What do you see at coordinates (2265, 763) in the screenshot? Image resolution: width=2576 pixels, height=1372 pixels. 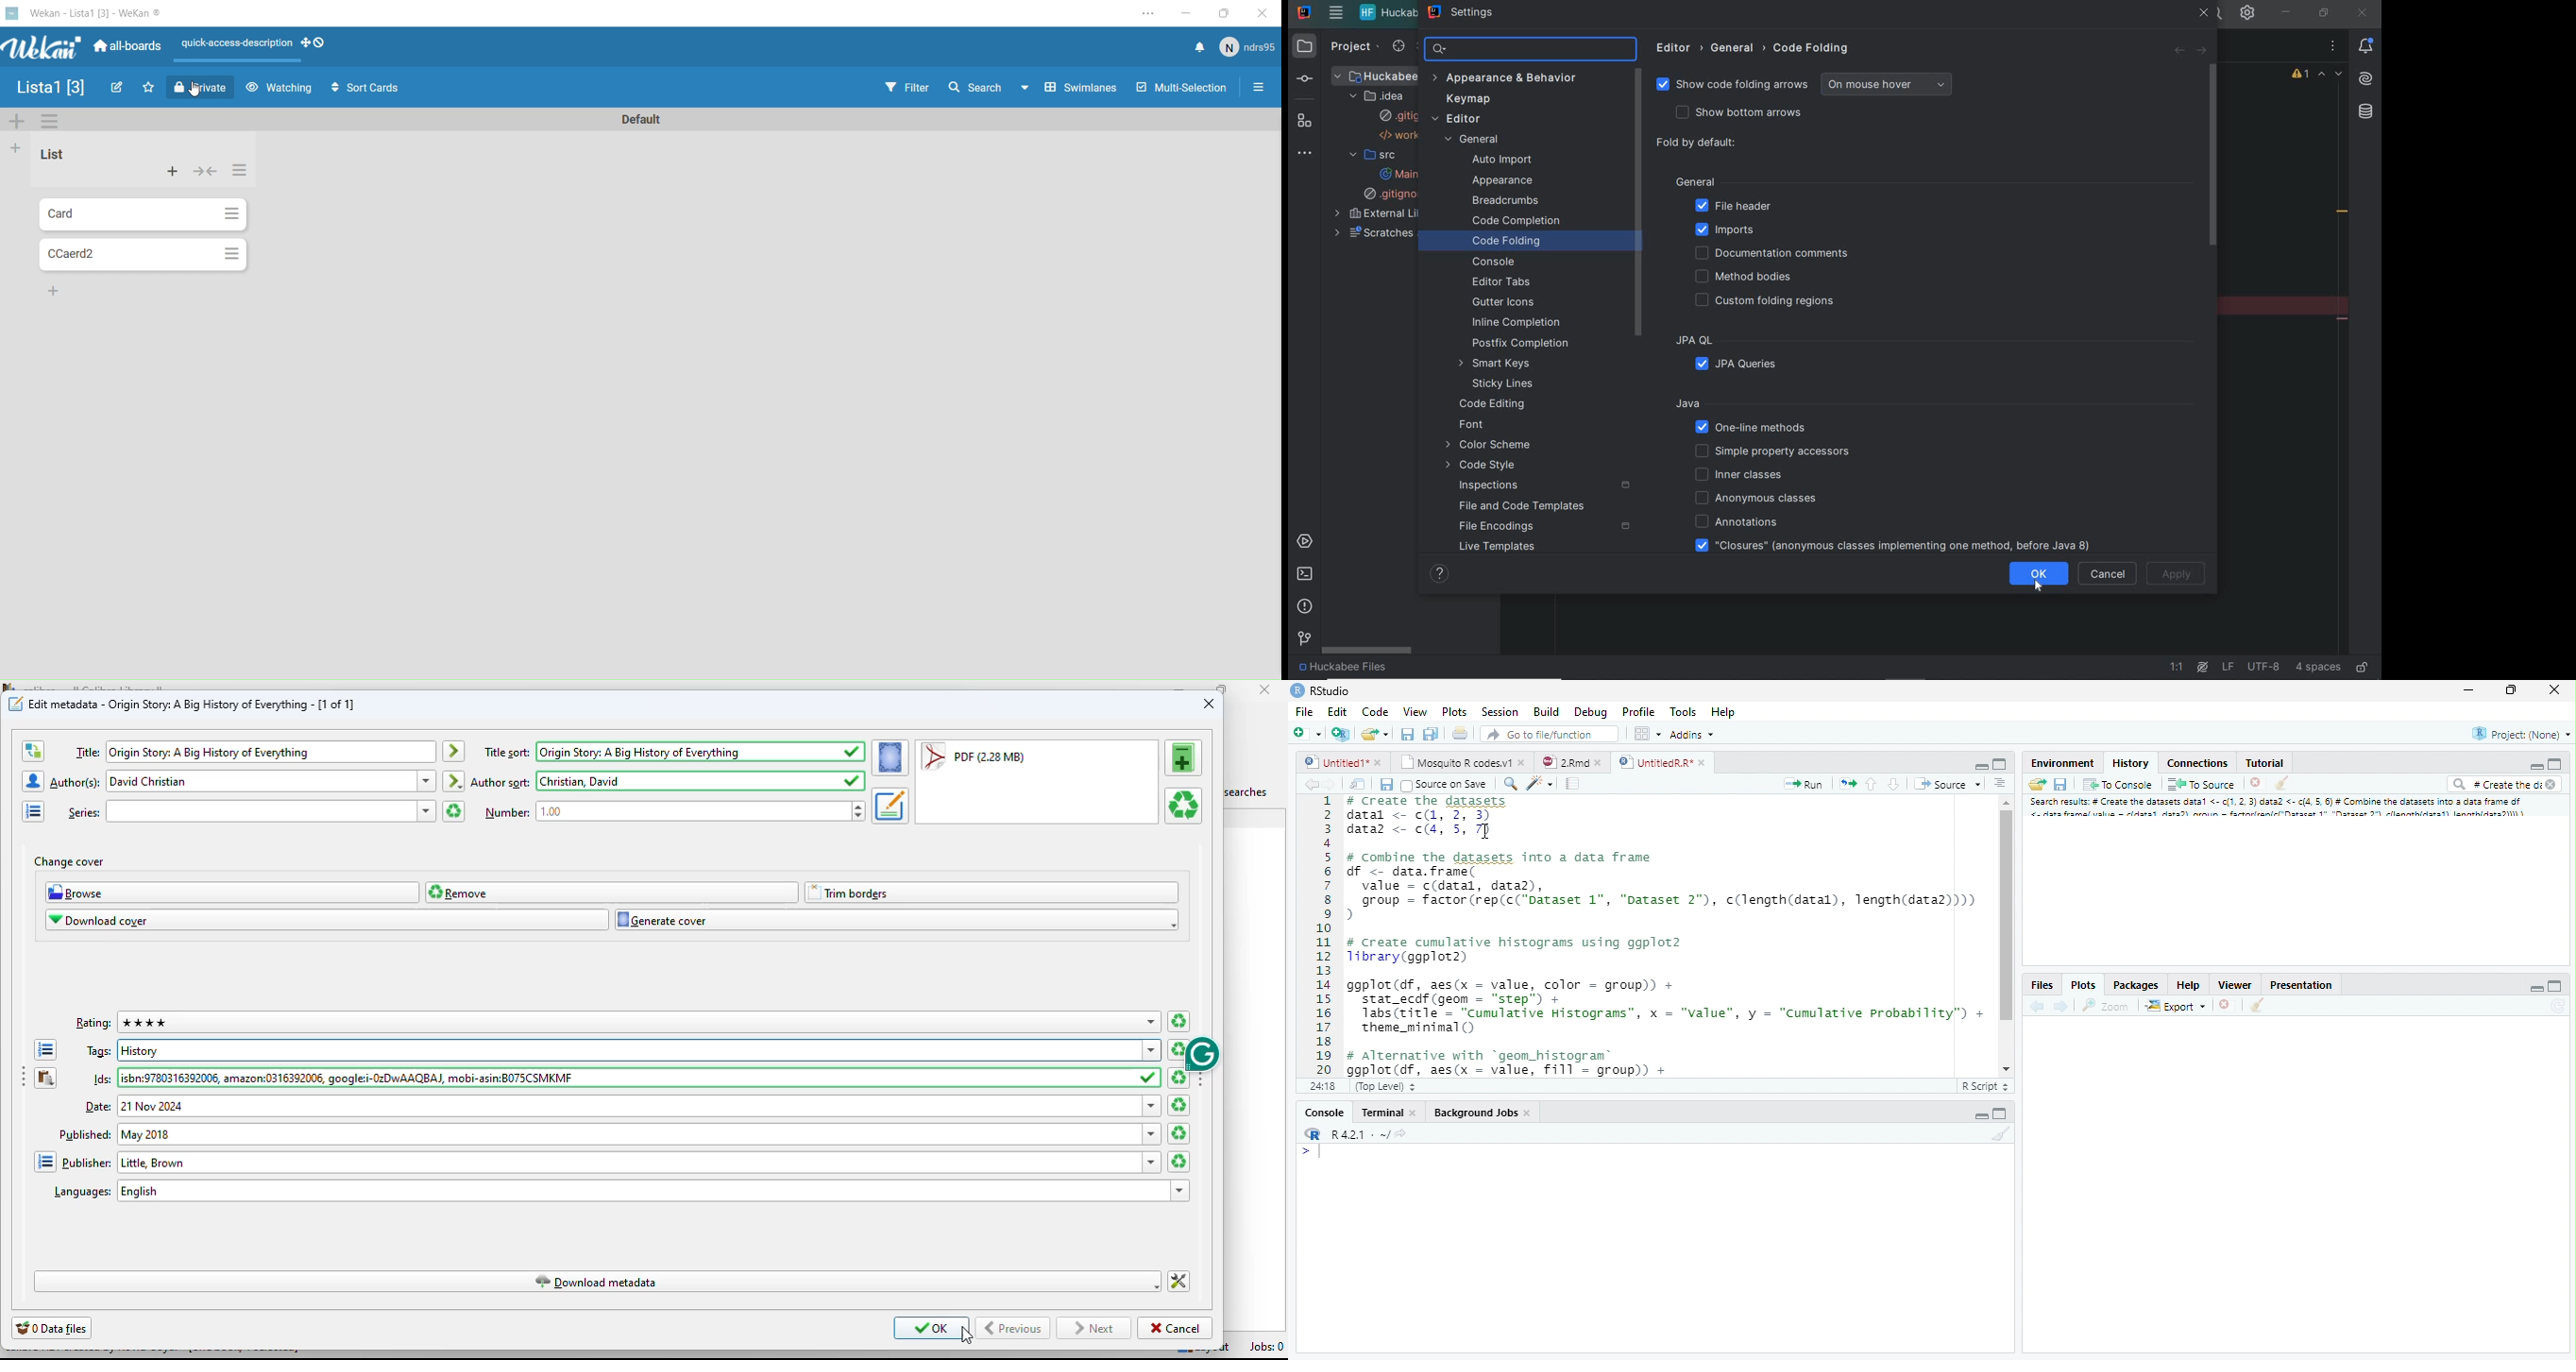 I see `Tutorial` at bounding box center [2265, 763].